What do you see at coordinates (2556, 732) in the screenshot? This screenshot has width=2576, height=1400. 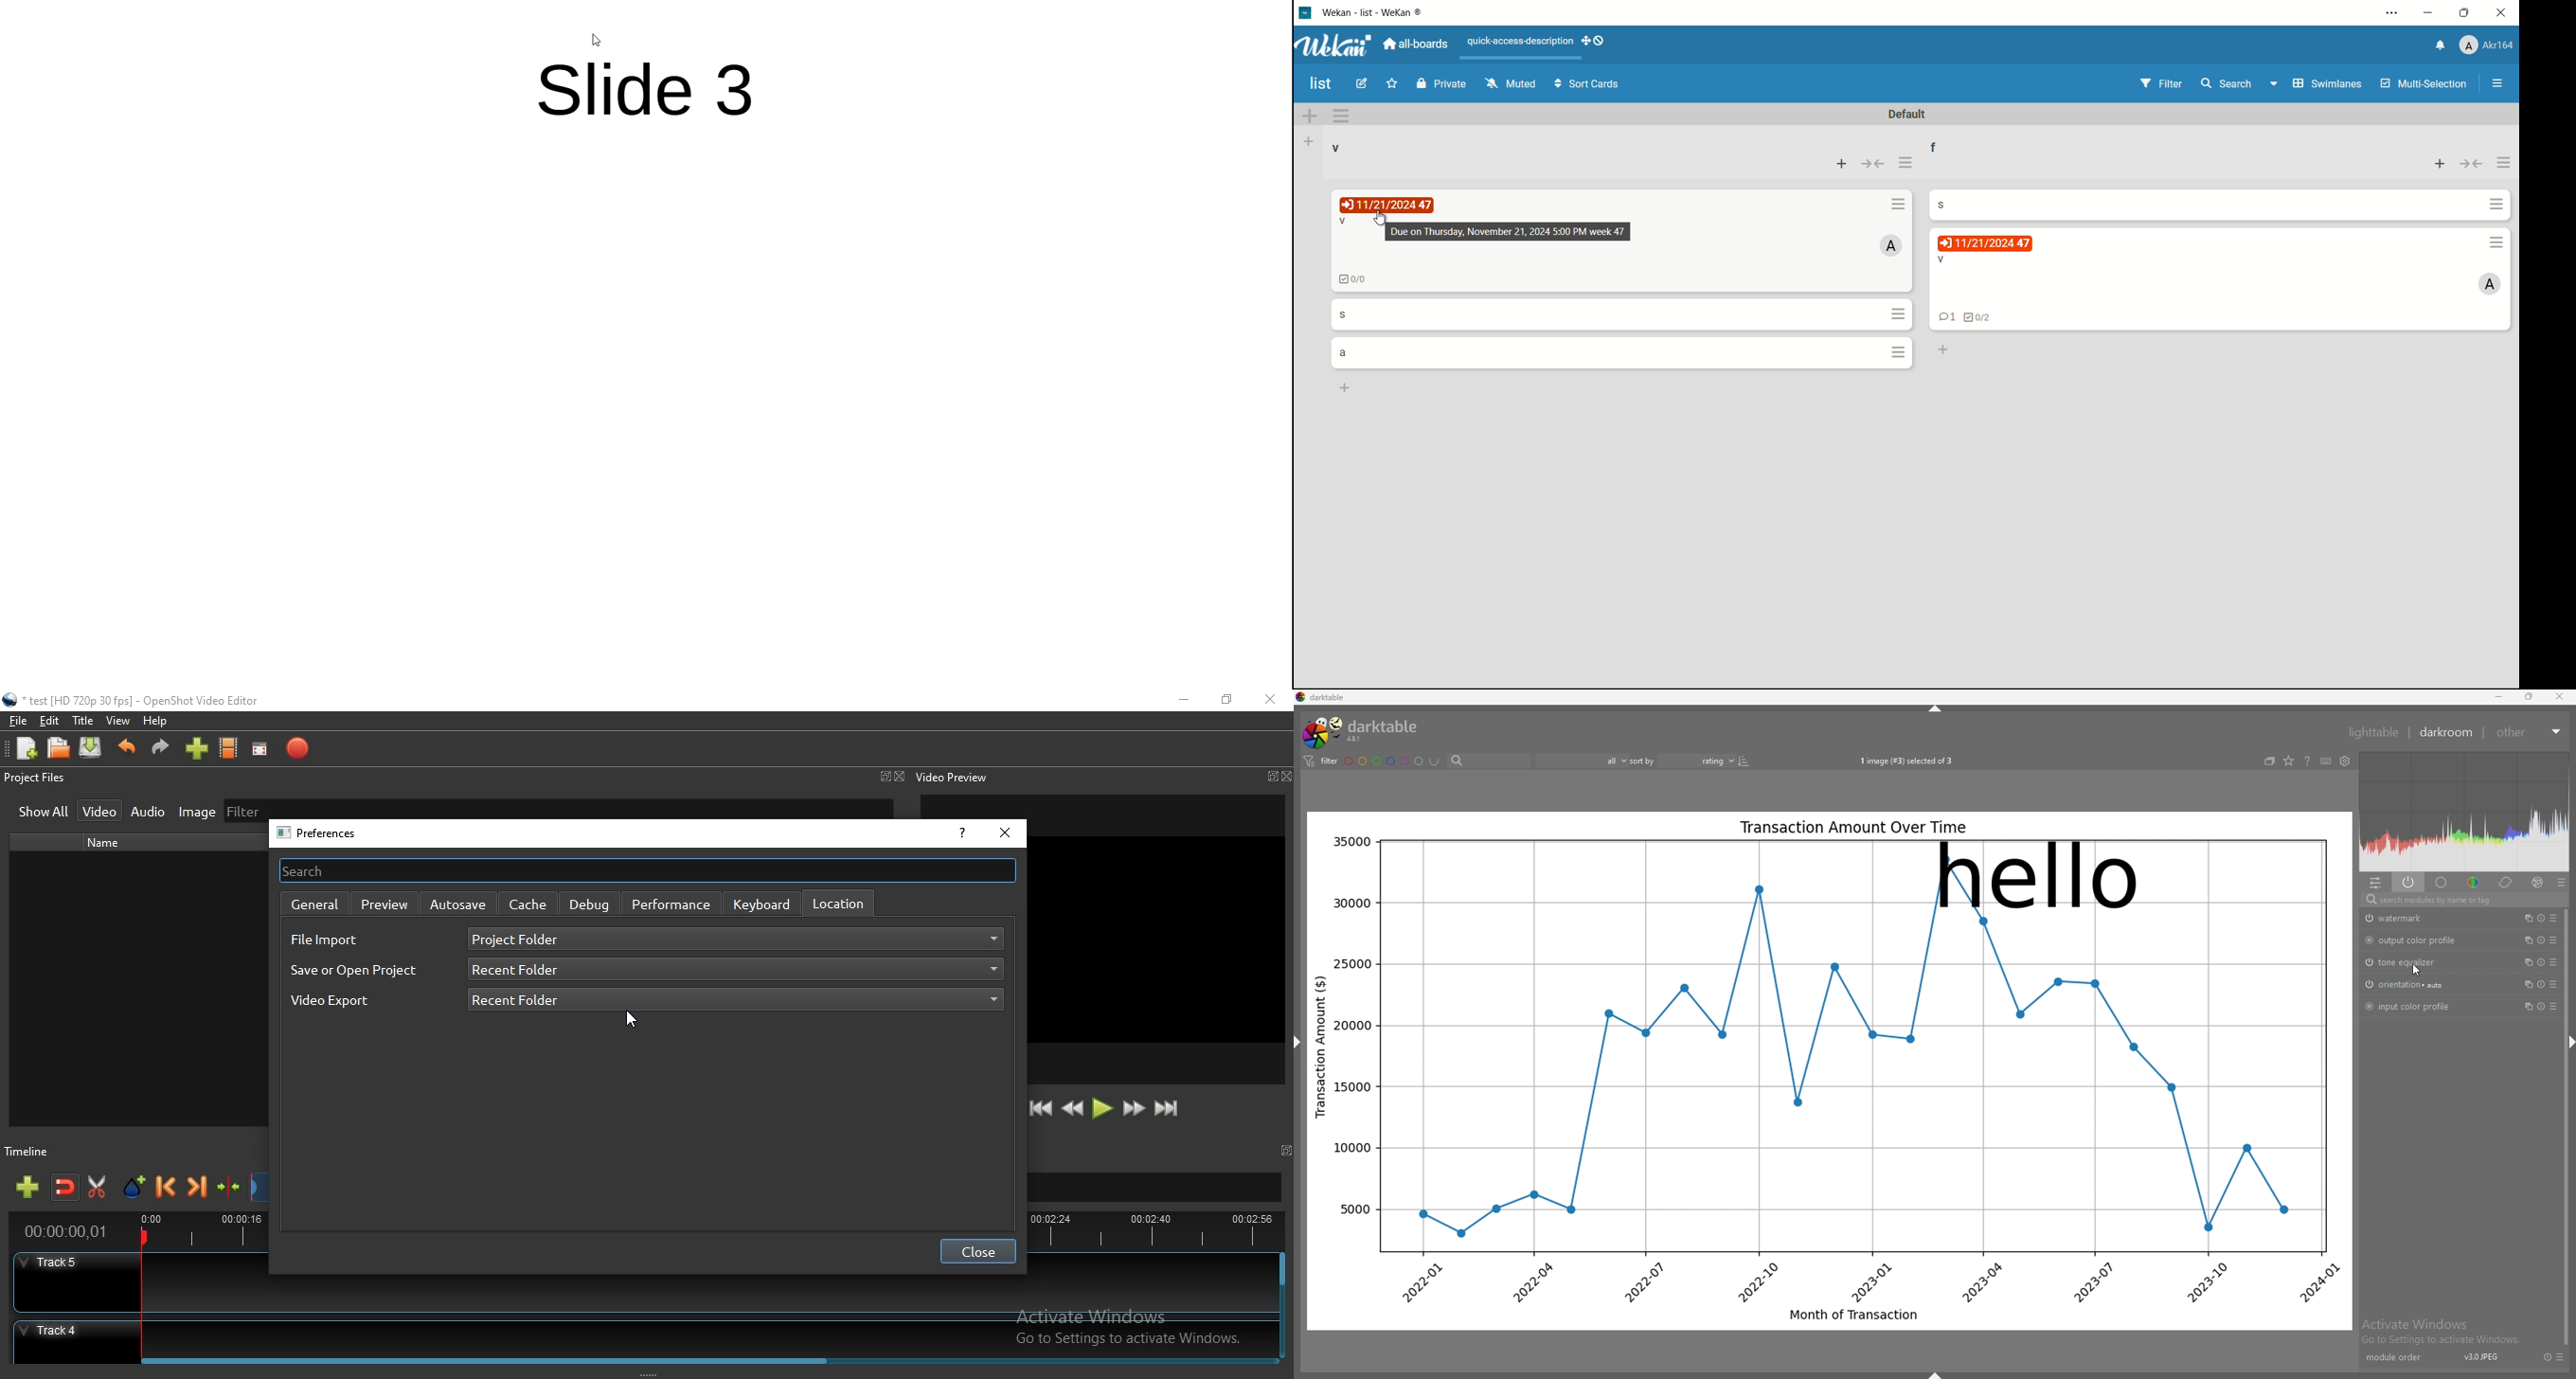 I see `expand/collapse ` at bounding box center [2556, 732].